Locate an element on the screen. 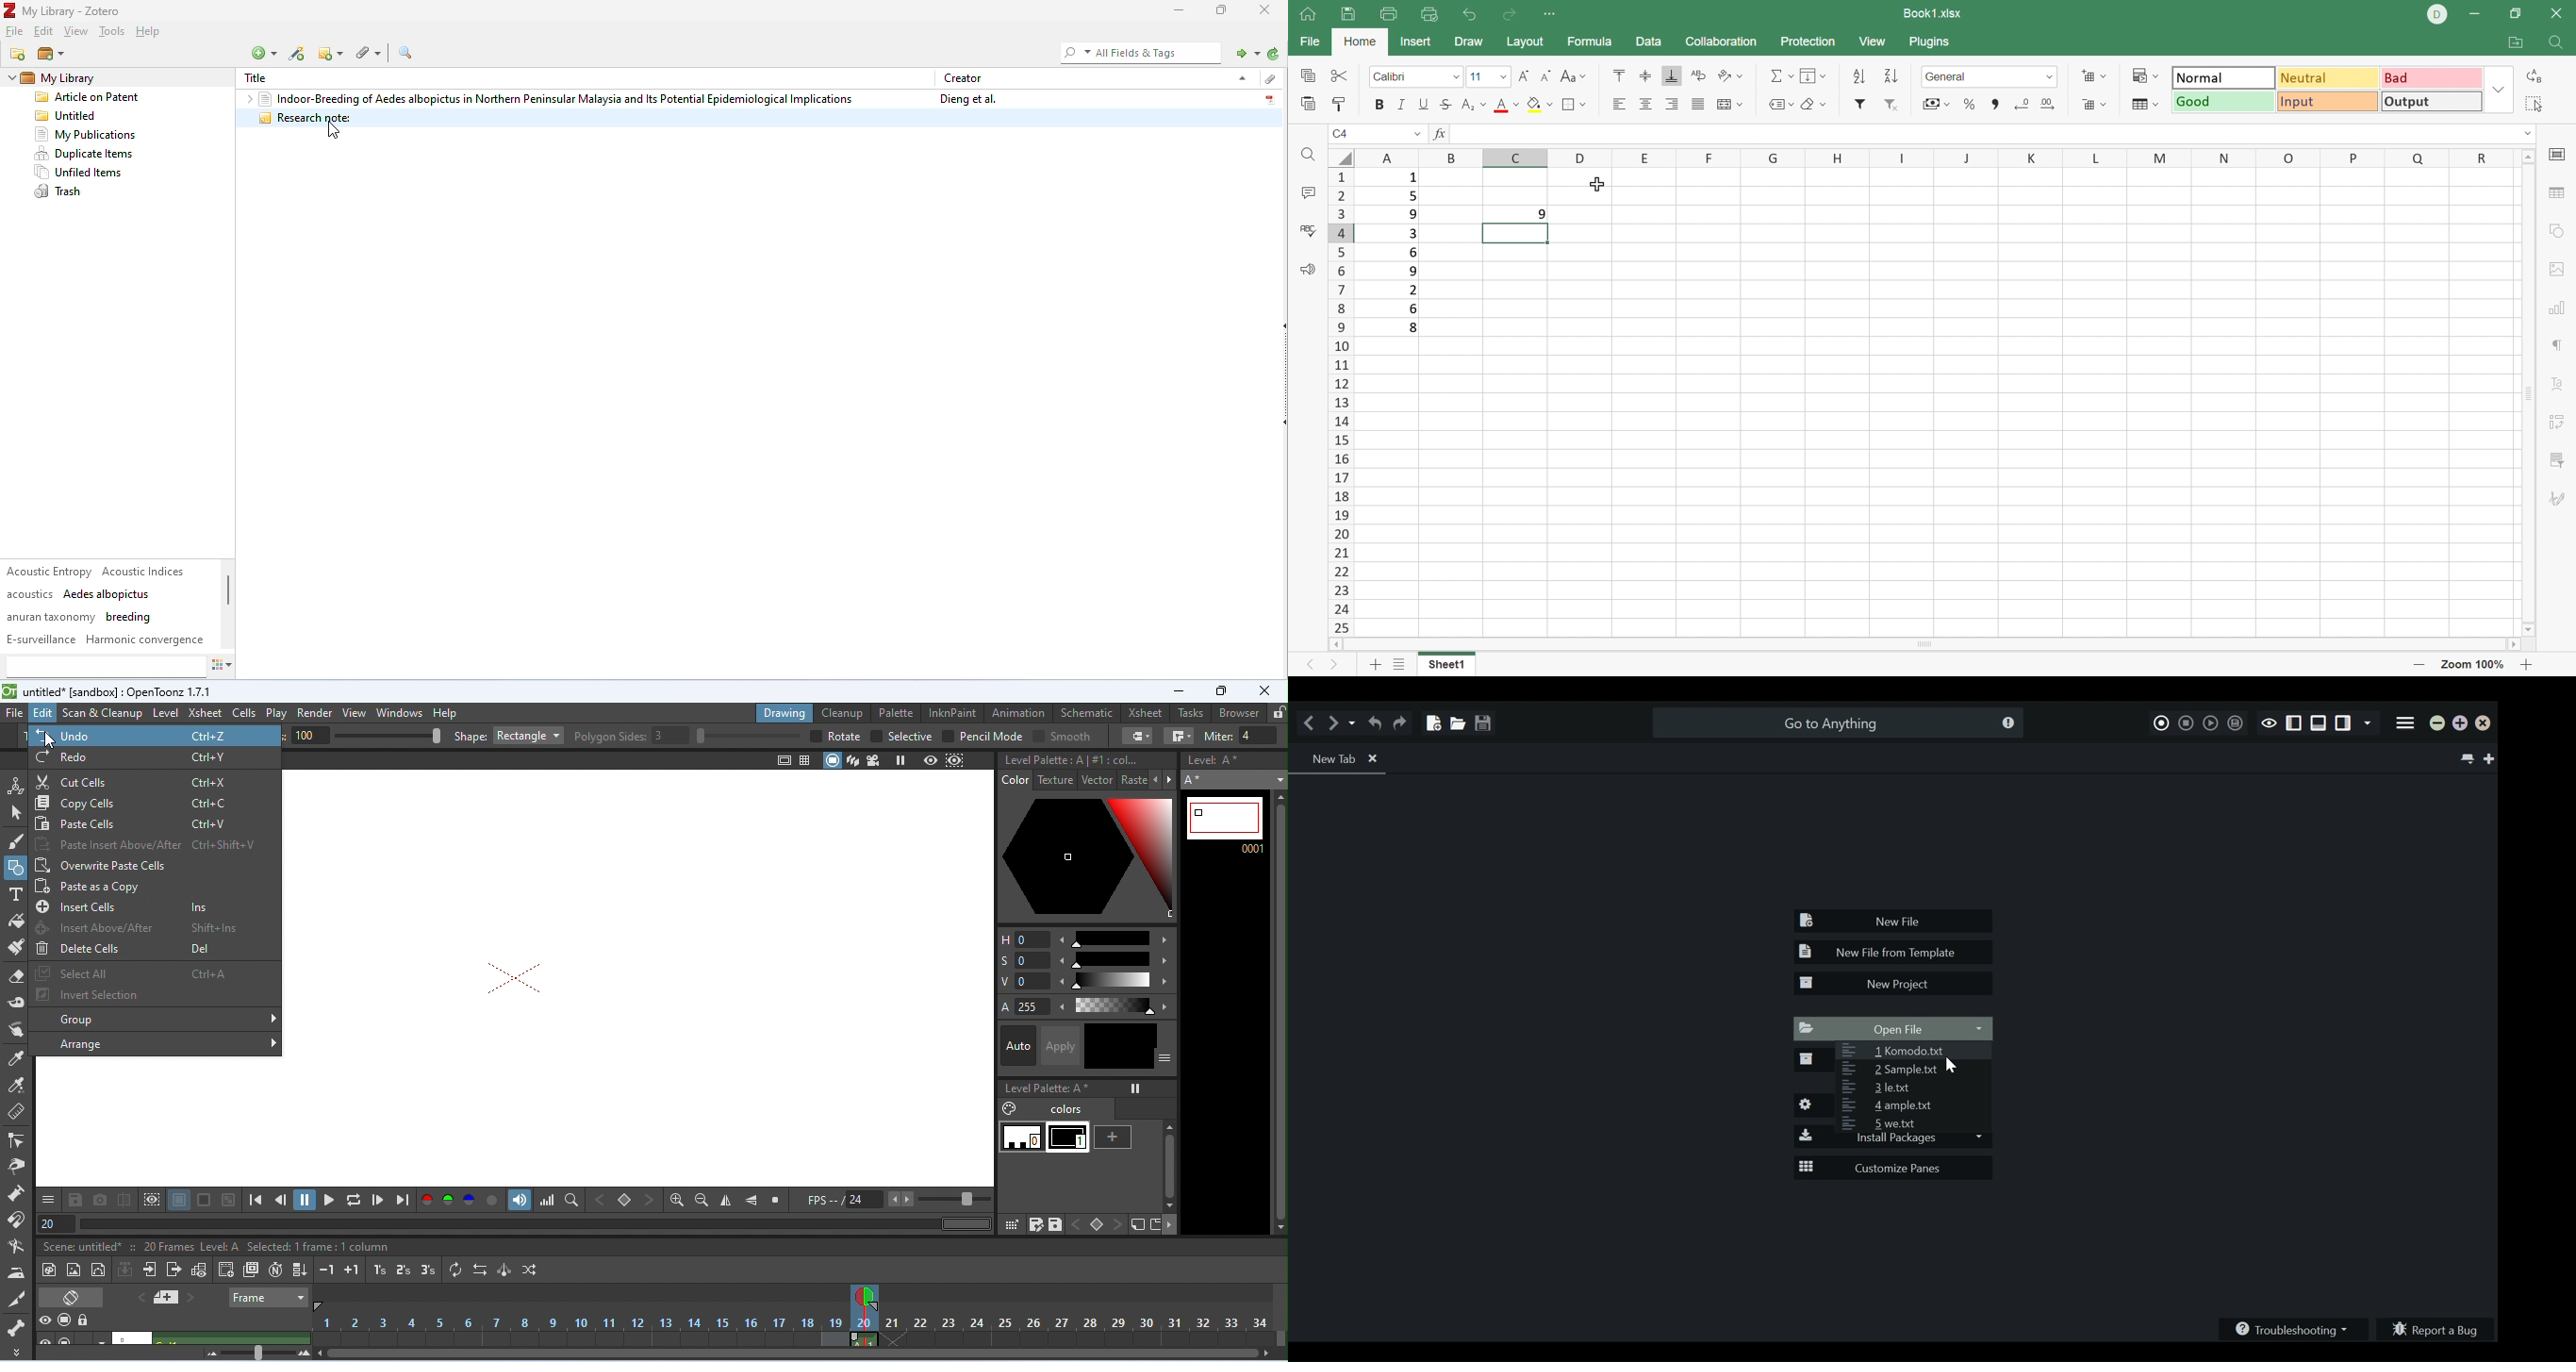  Remove filter is located at coordinates (1889, 103).